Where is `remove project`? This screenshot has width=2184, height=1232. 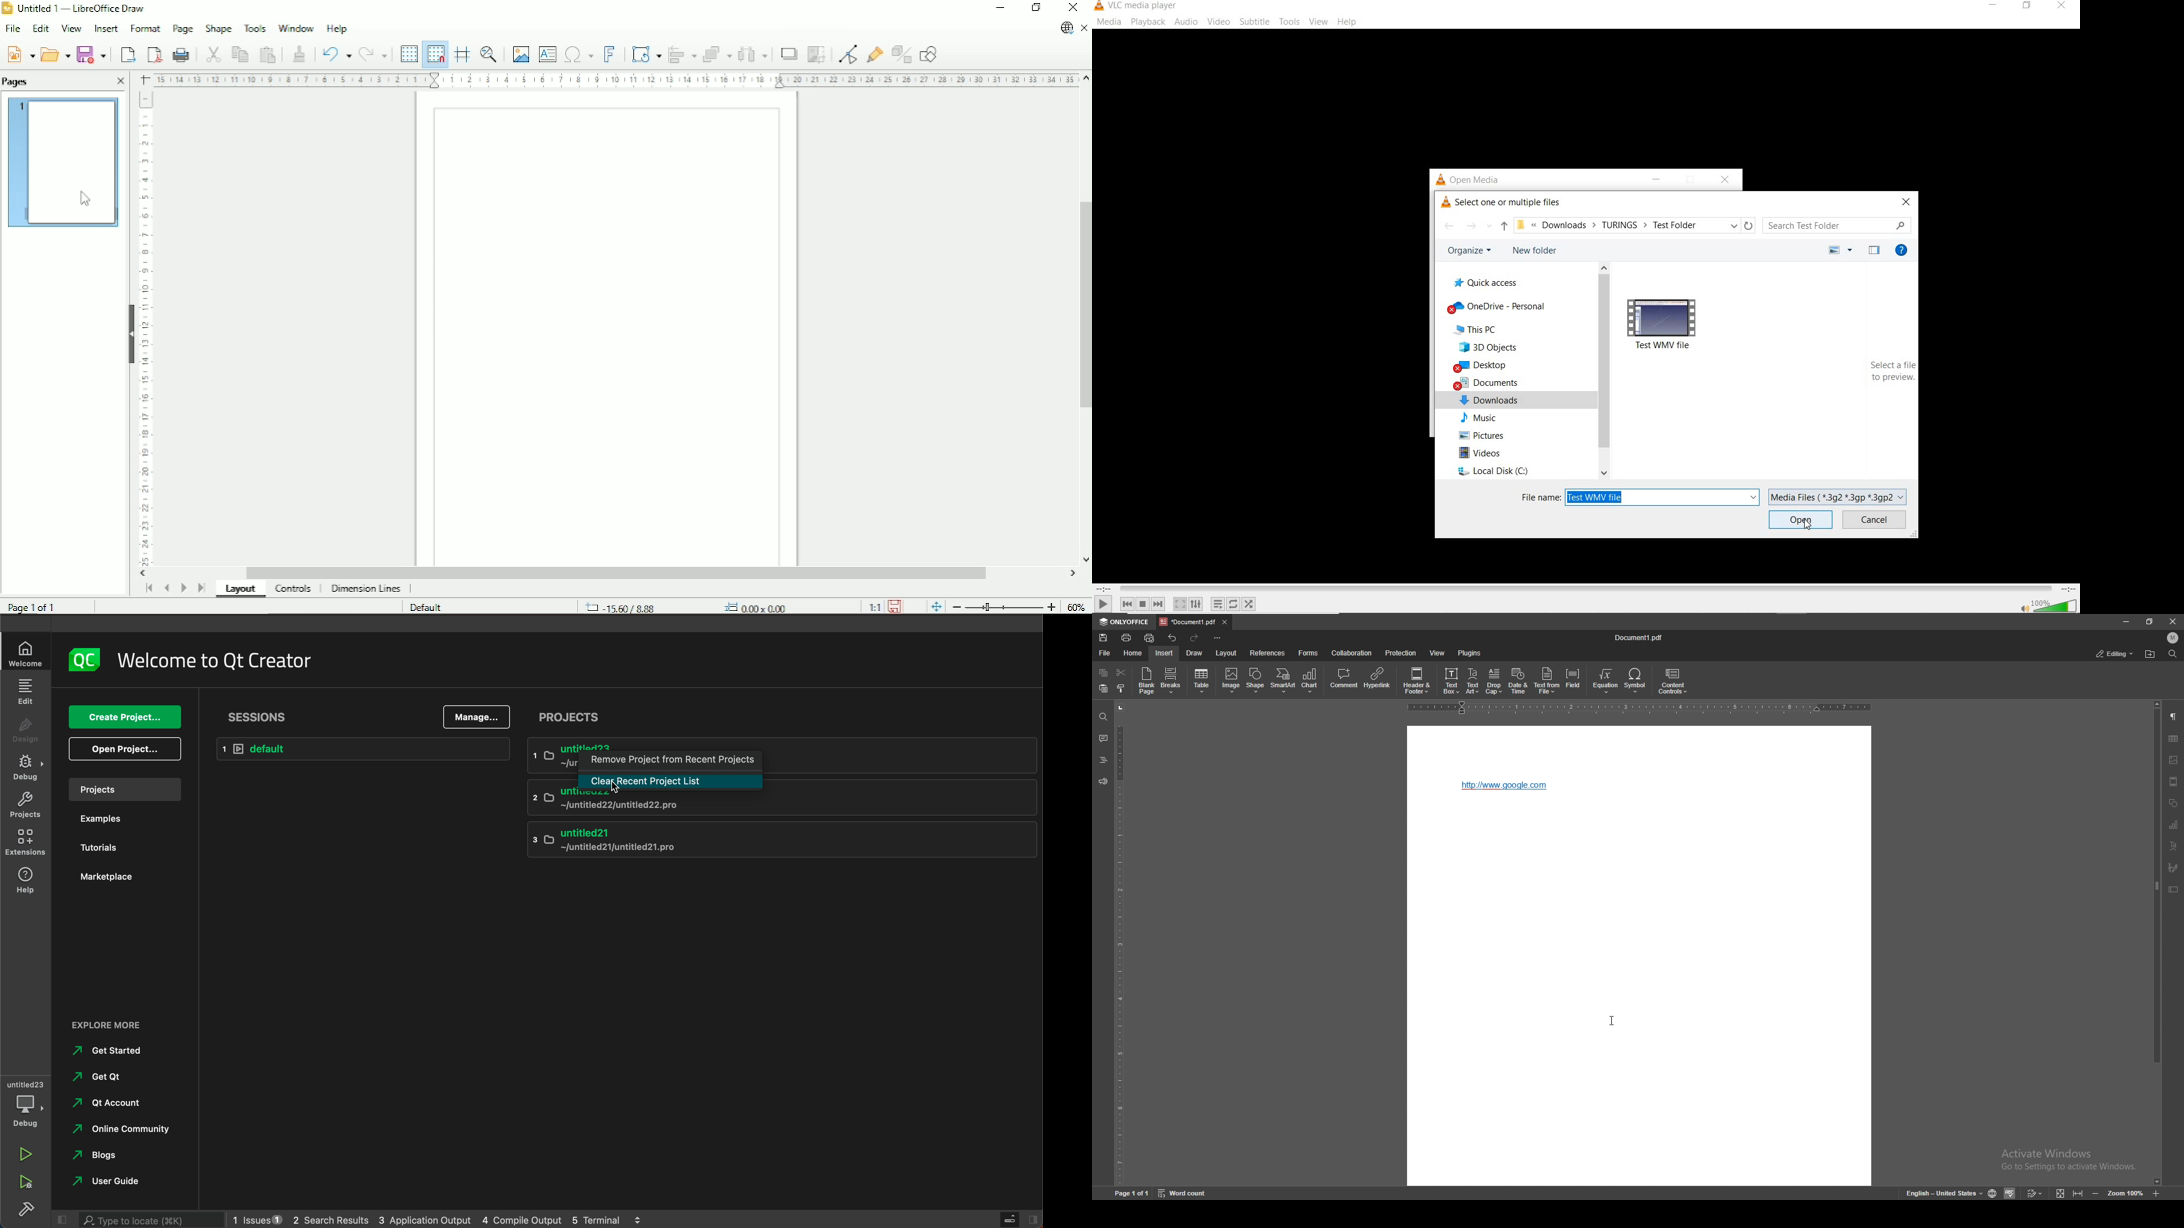 remove project is located at coordinates (672, 760).